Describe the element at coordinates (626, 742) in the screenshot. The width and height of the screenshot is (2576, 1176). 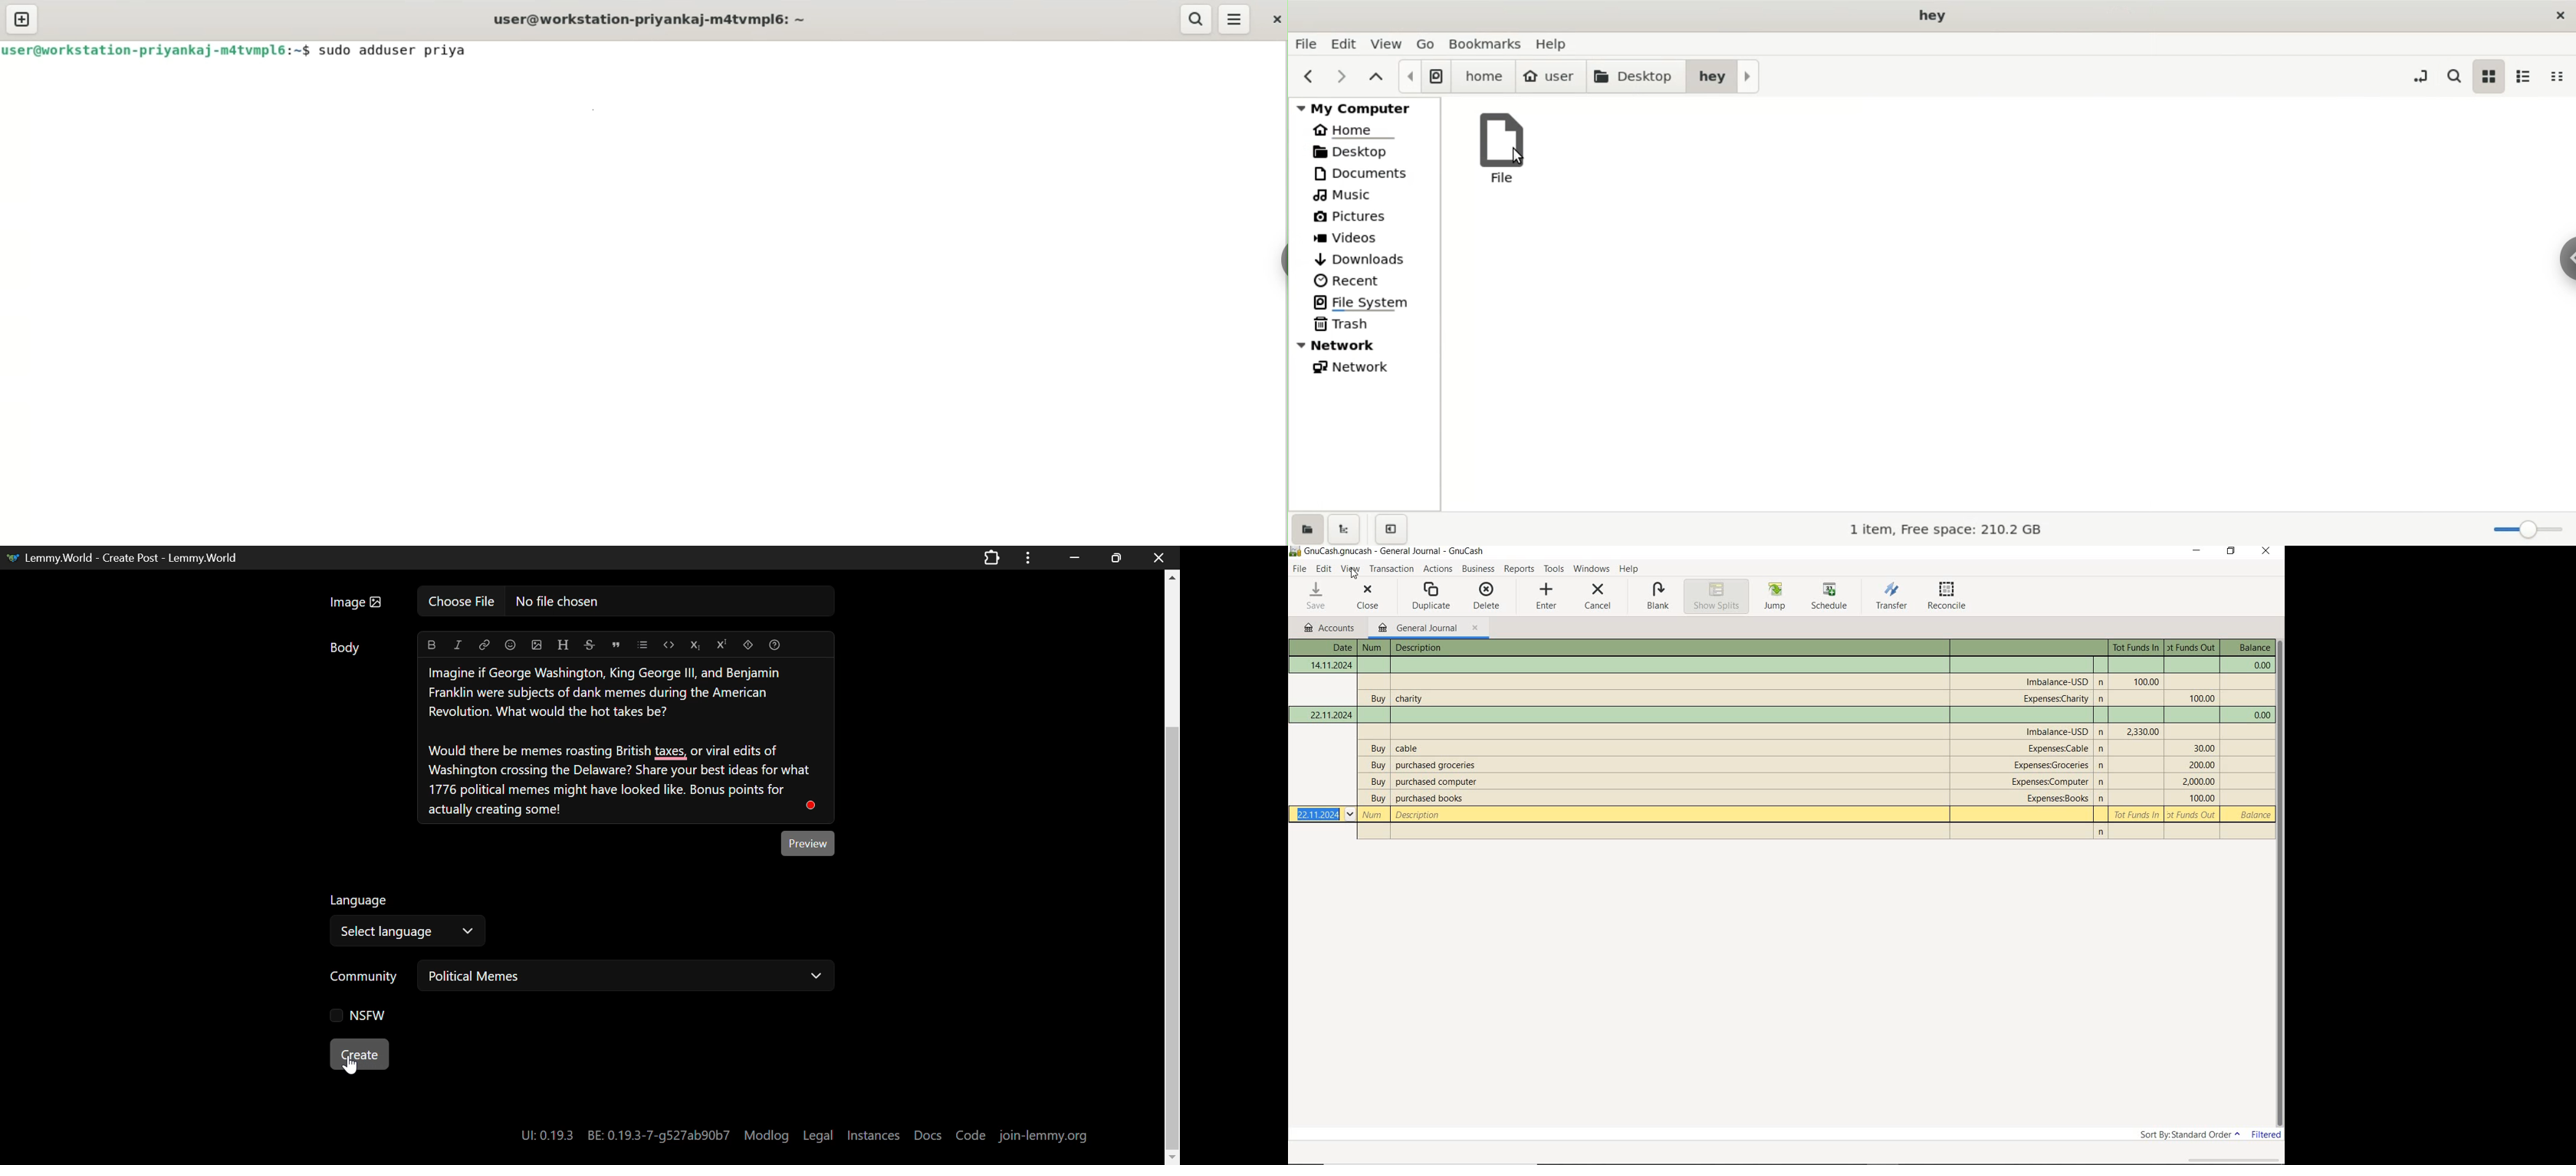
I see `Memes in American Revolution` at that location.